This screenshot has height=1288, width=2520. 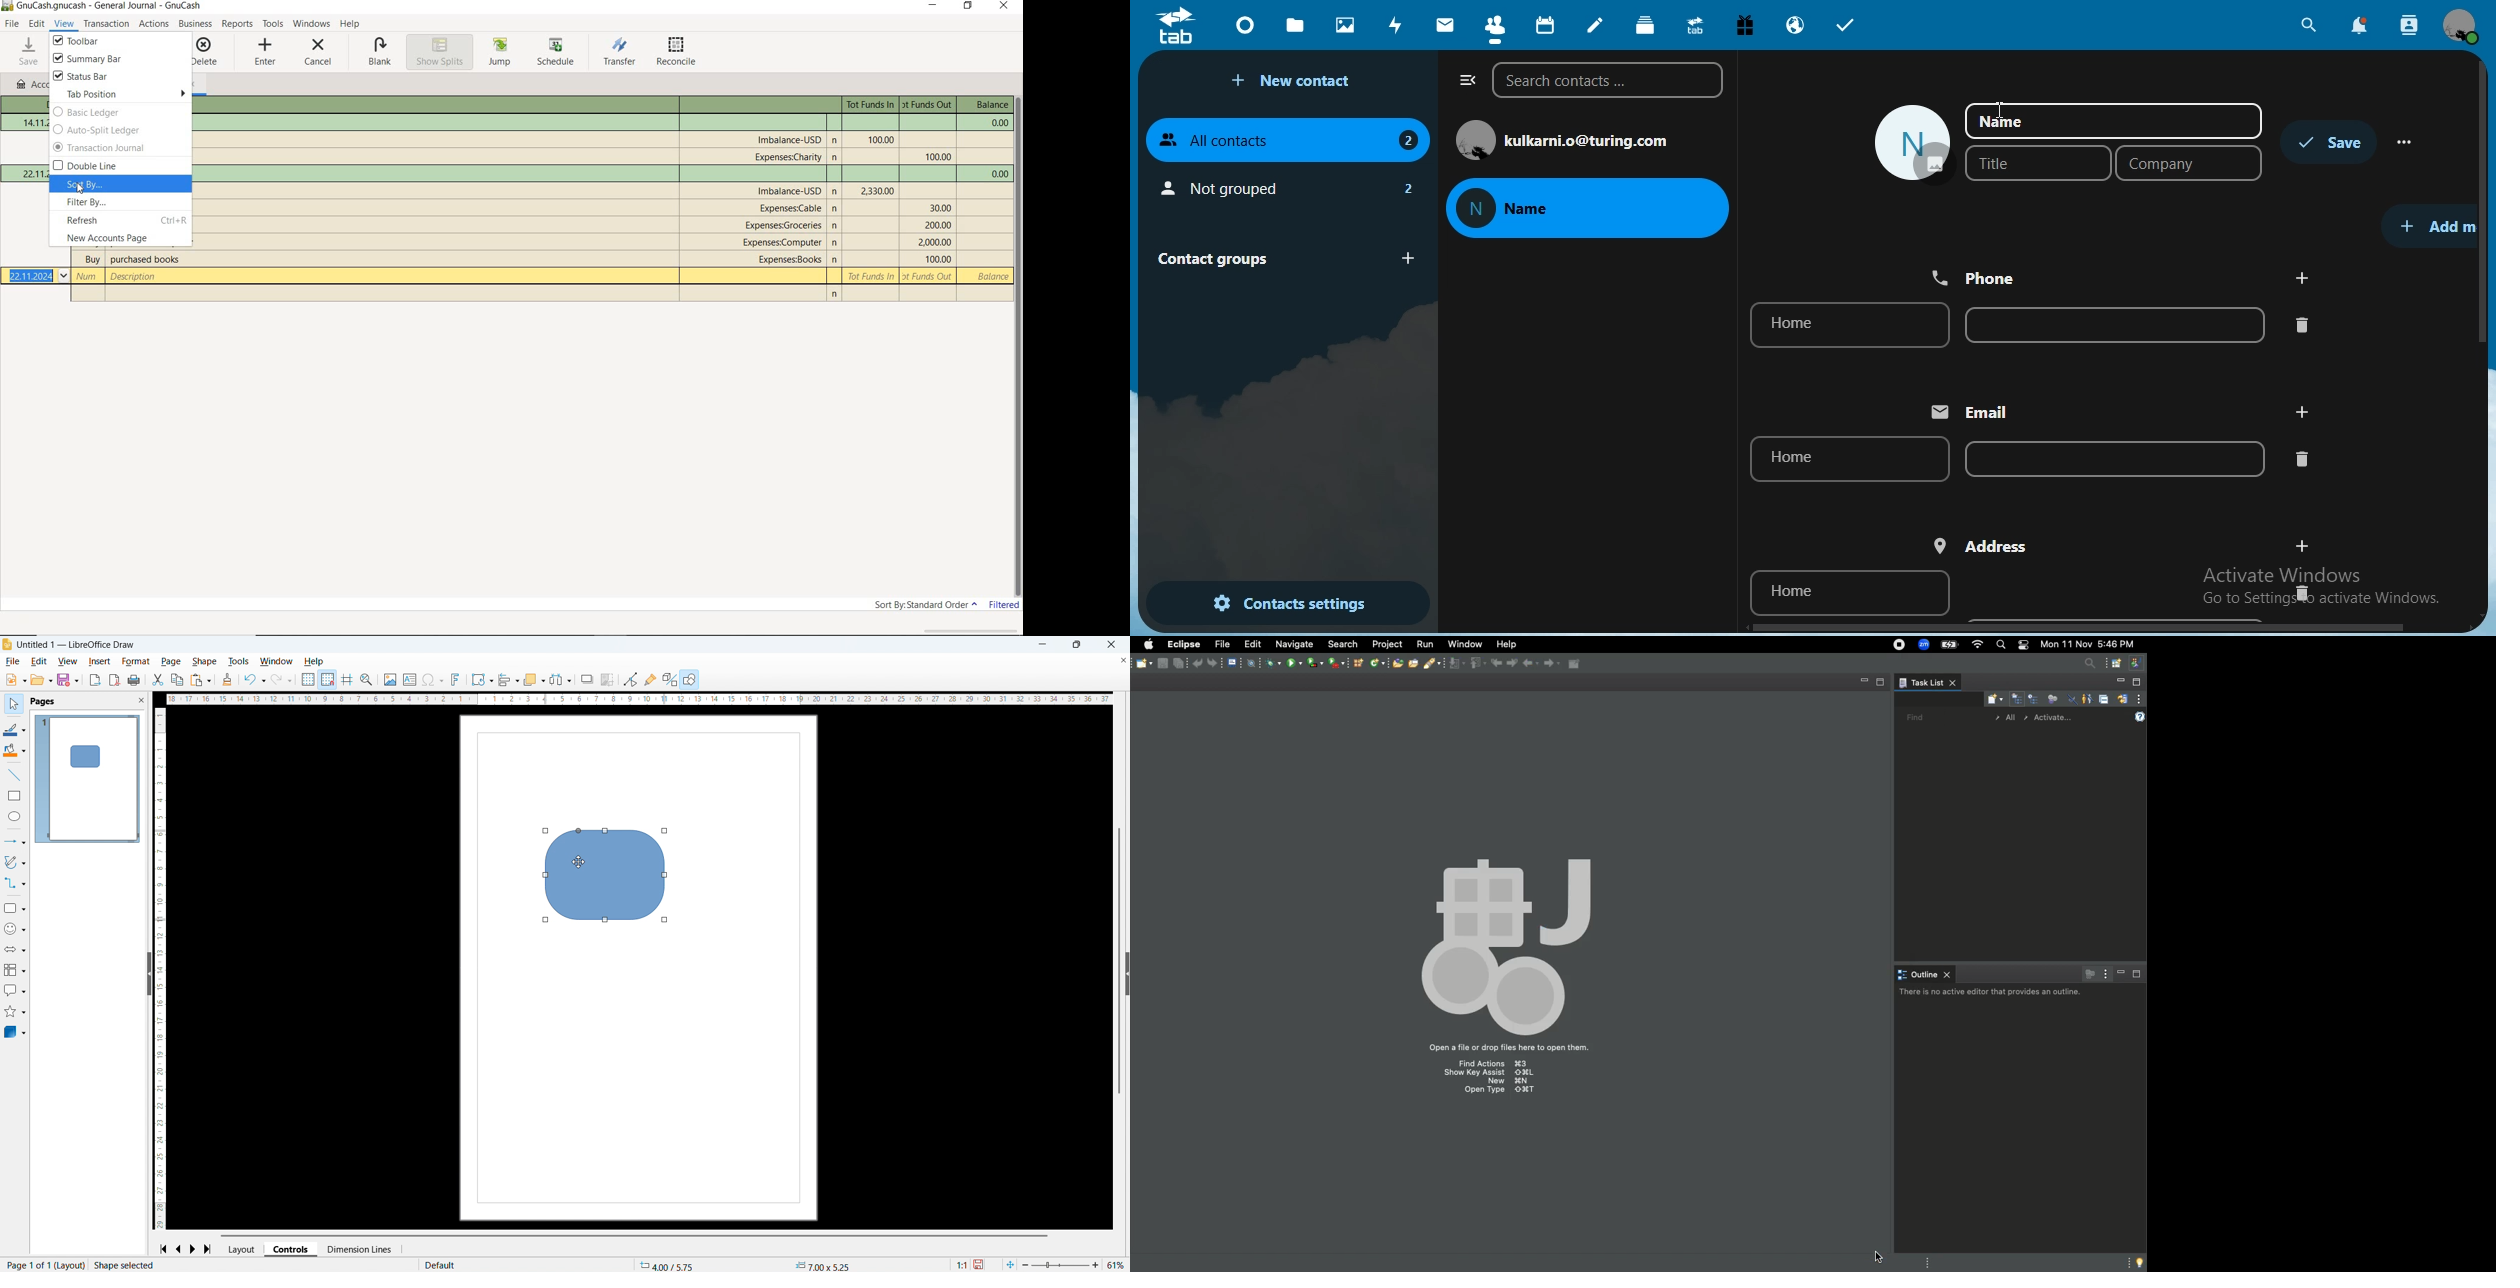 I want to click on calendar, so click(x=1543, y=23).